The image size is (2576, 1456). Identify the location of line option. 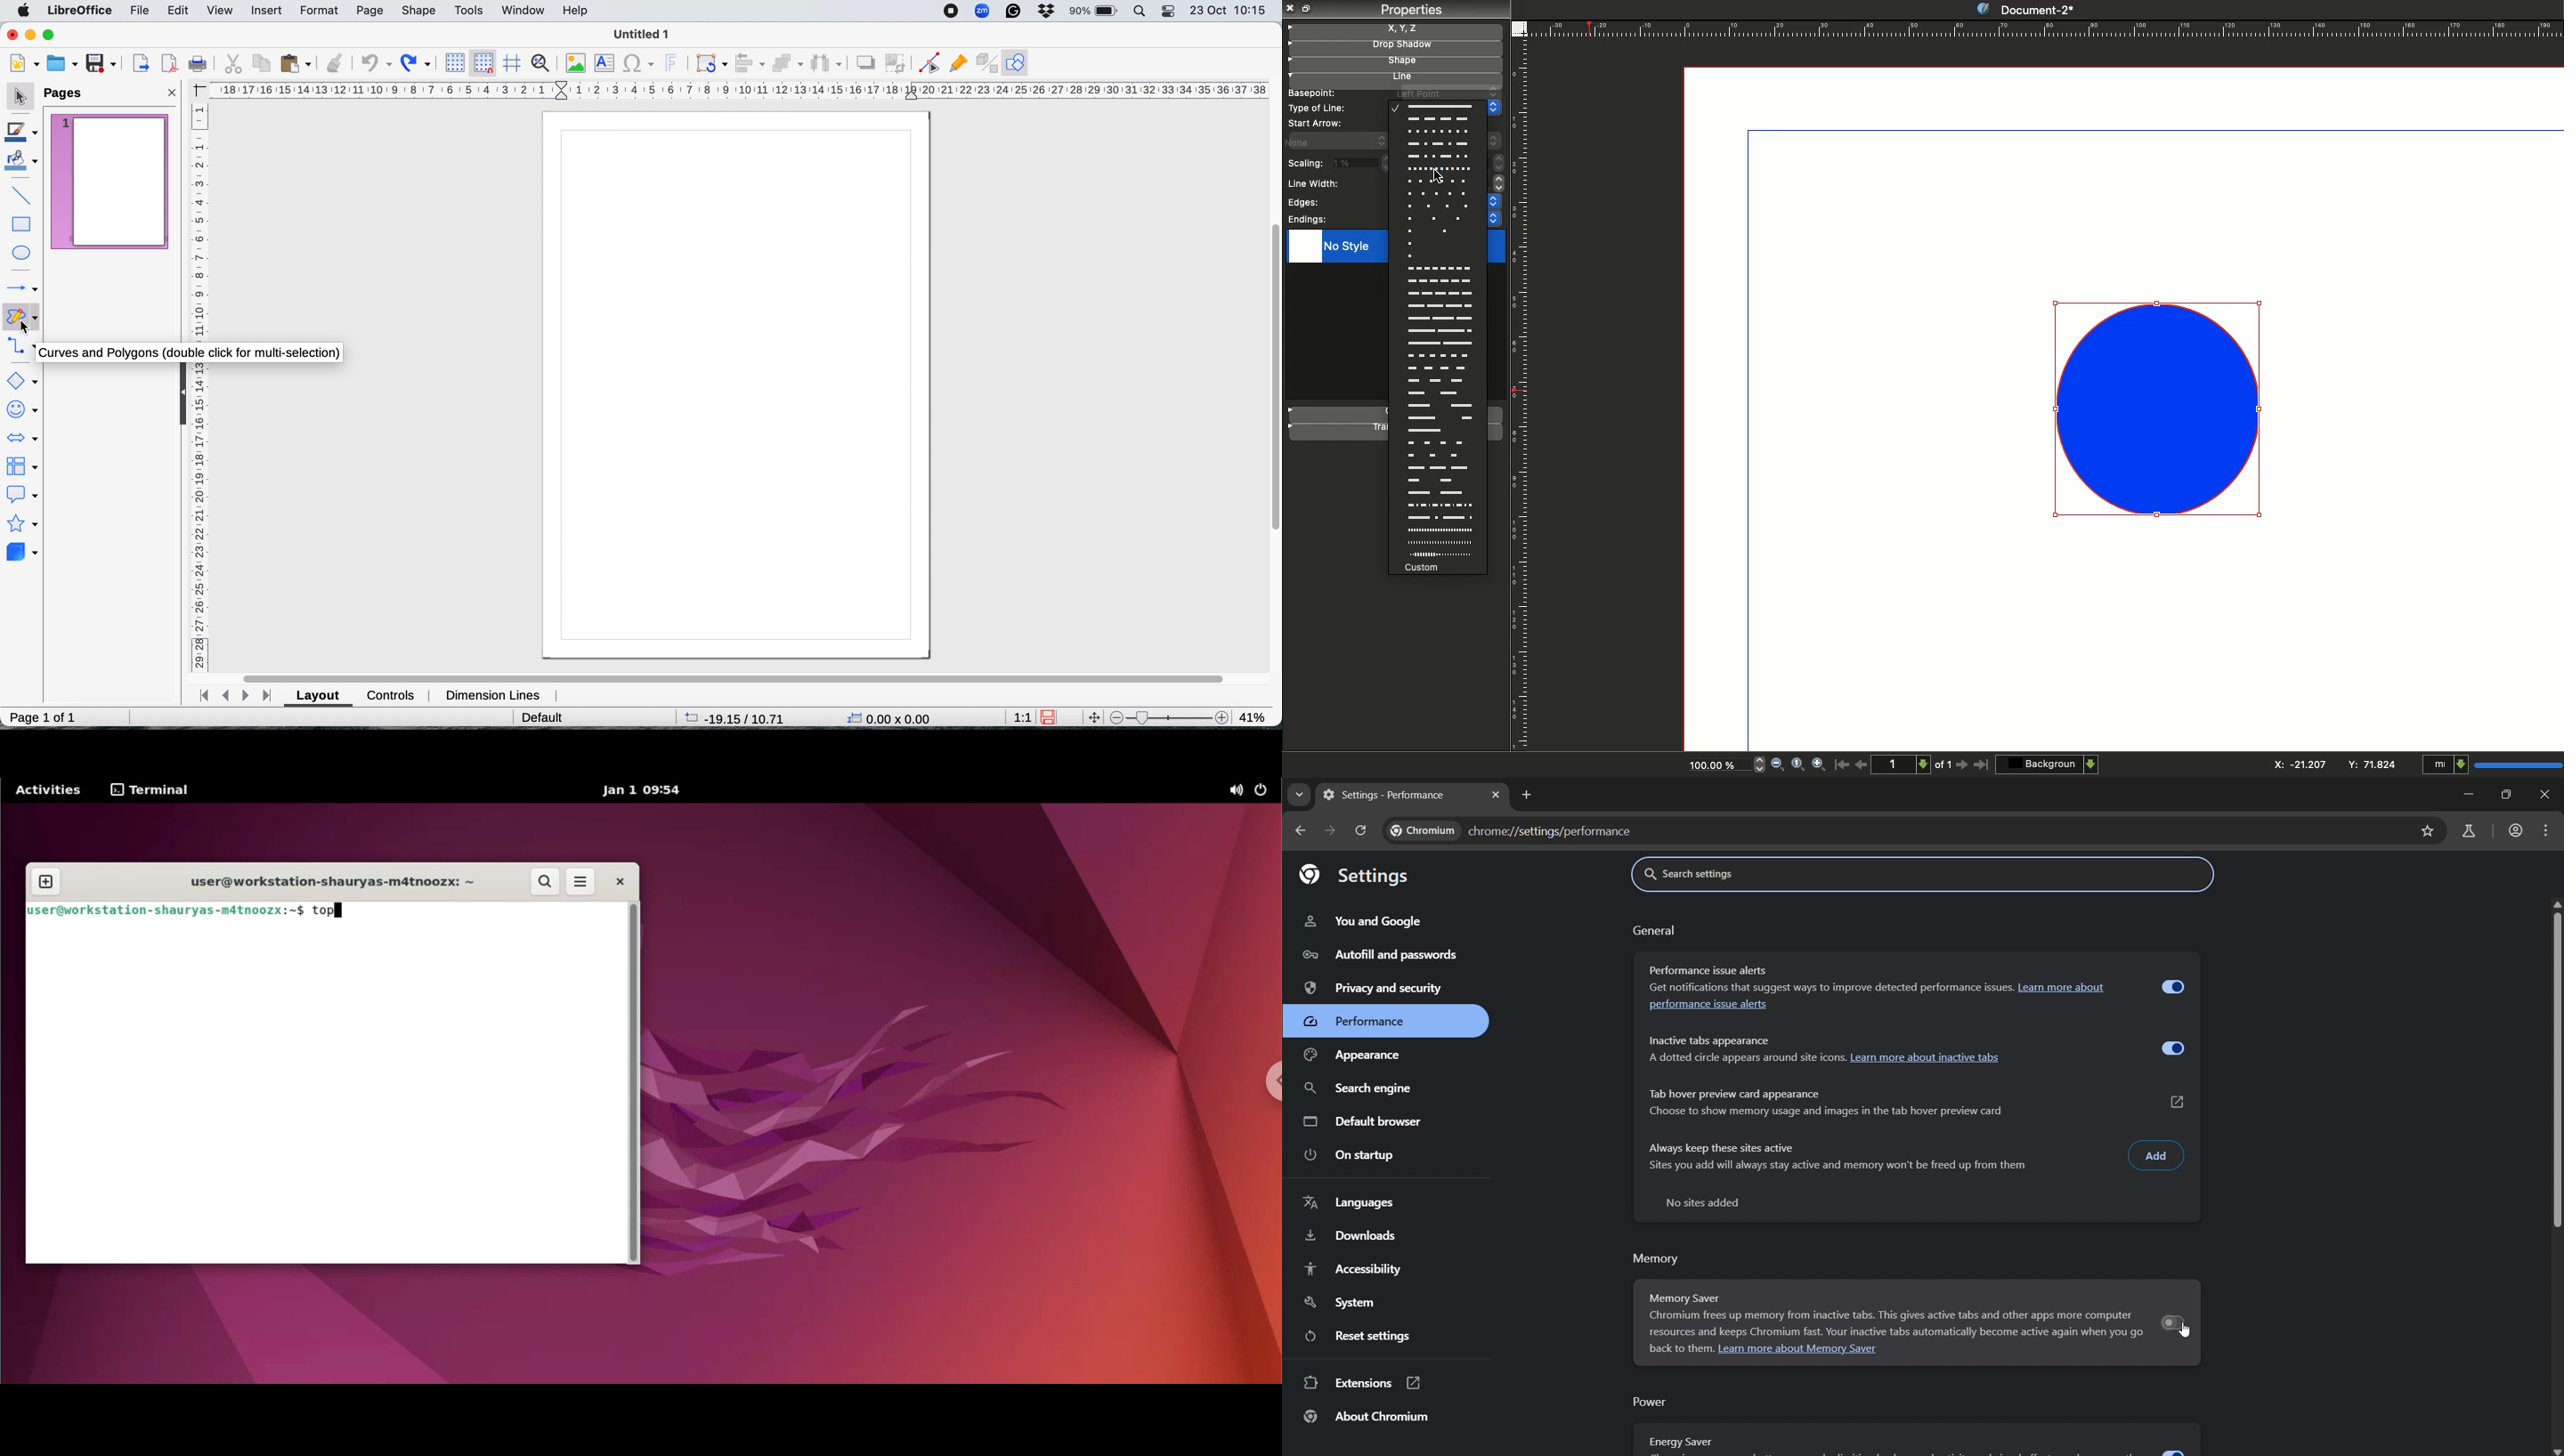
(1438, 530).